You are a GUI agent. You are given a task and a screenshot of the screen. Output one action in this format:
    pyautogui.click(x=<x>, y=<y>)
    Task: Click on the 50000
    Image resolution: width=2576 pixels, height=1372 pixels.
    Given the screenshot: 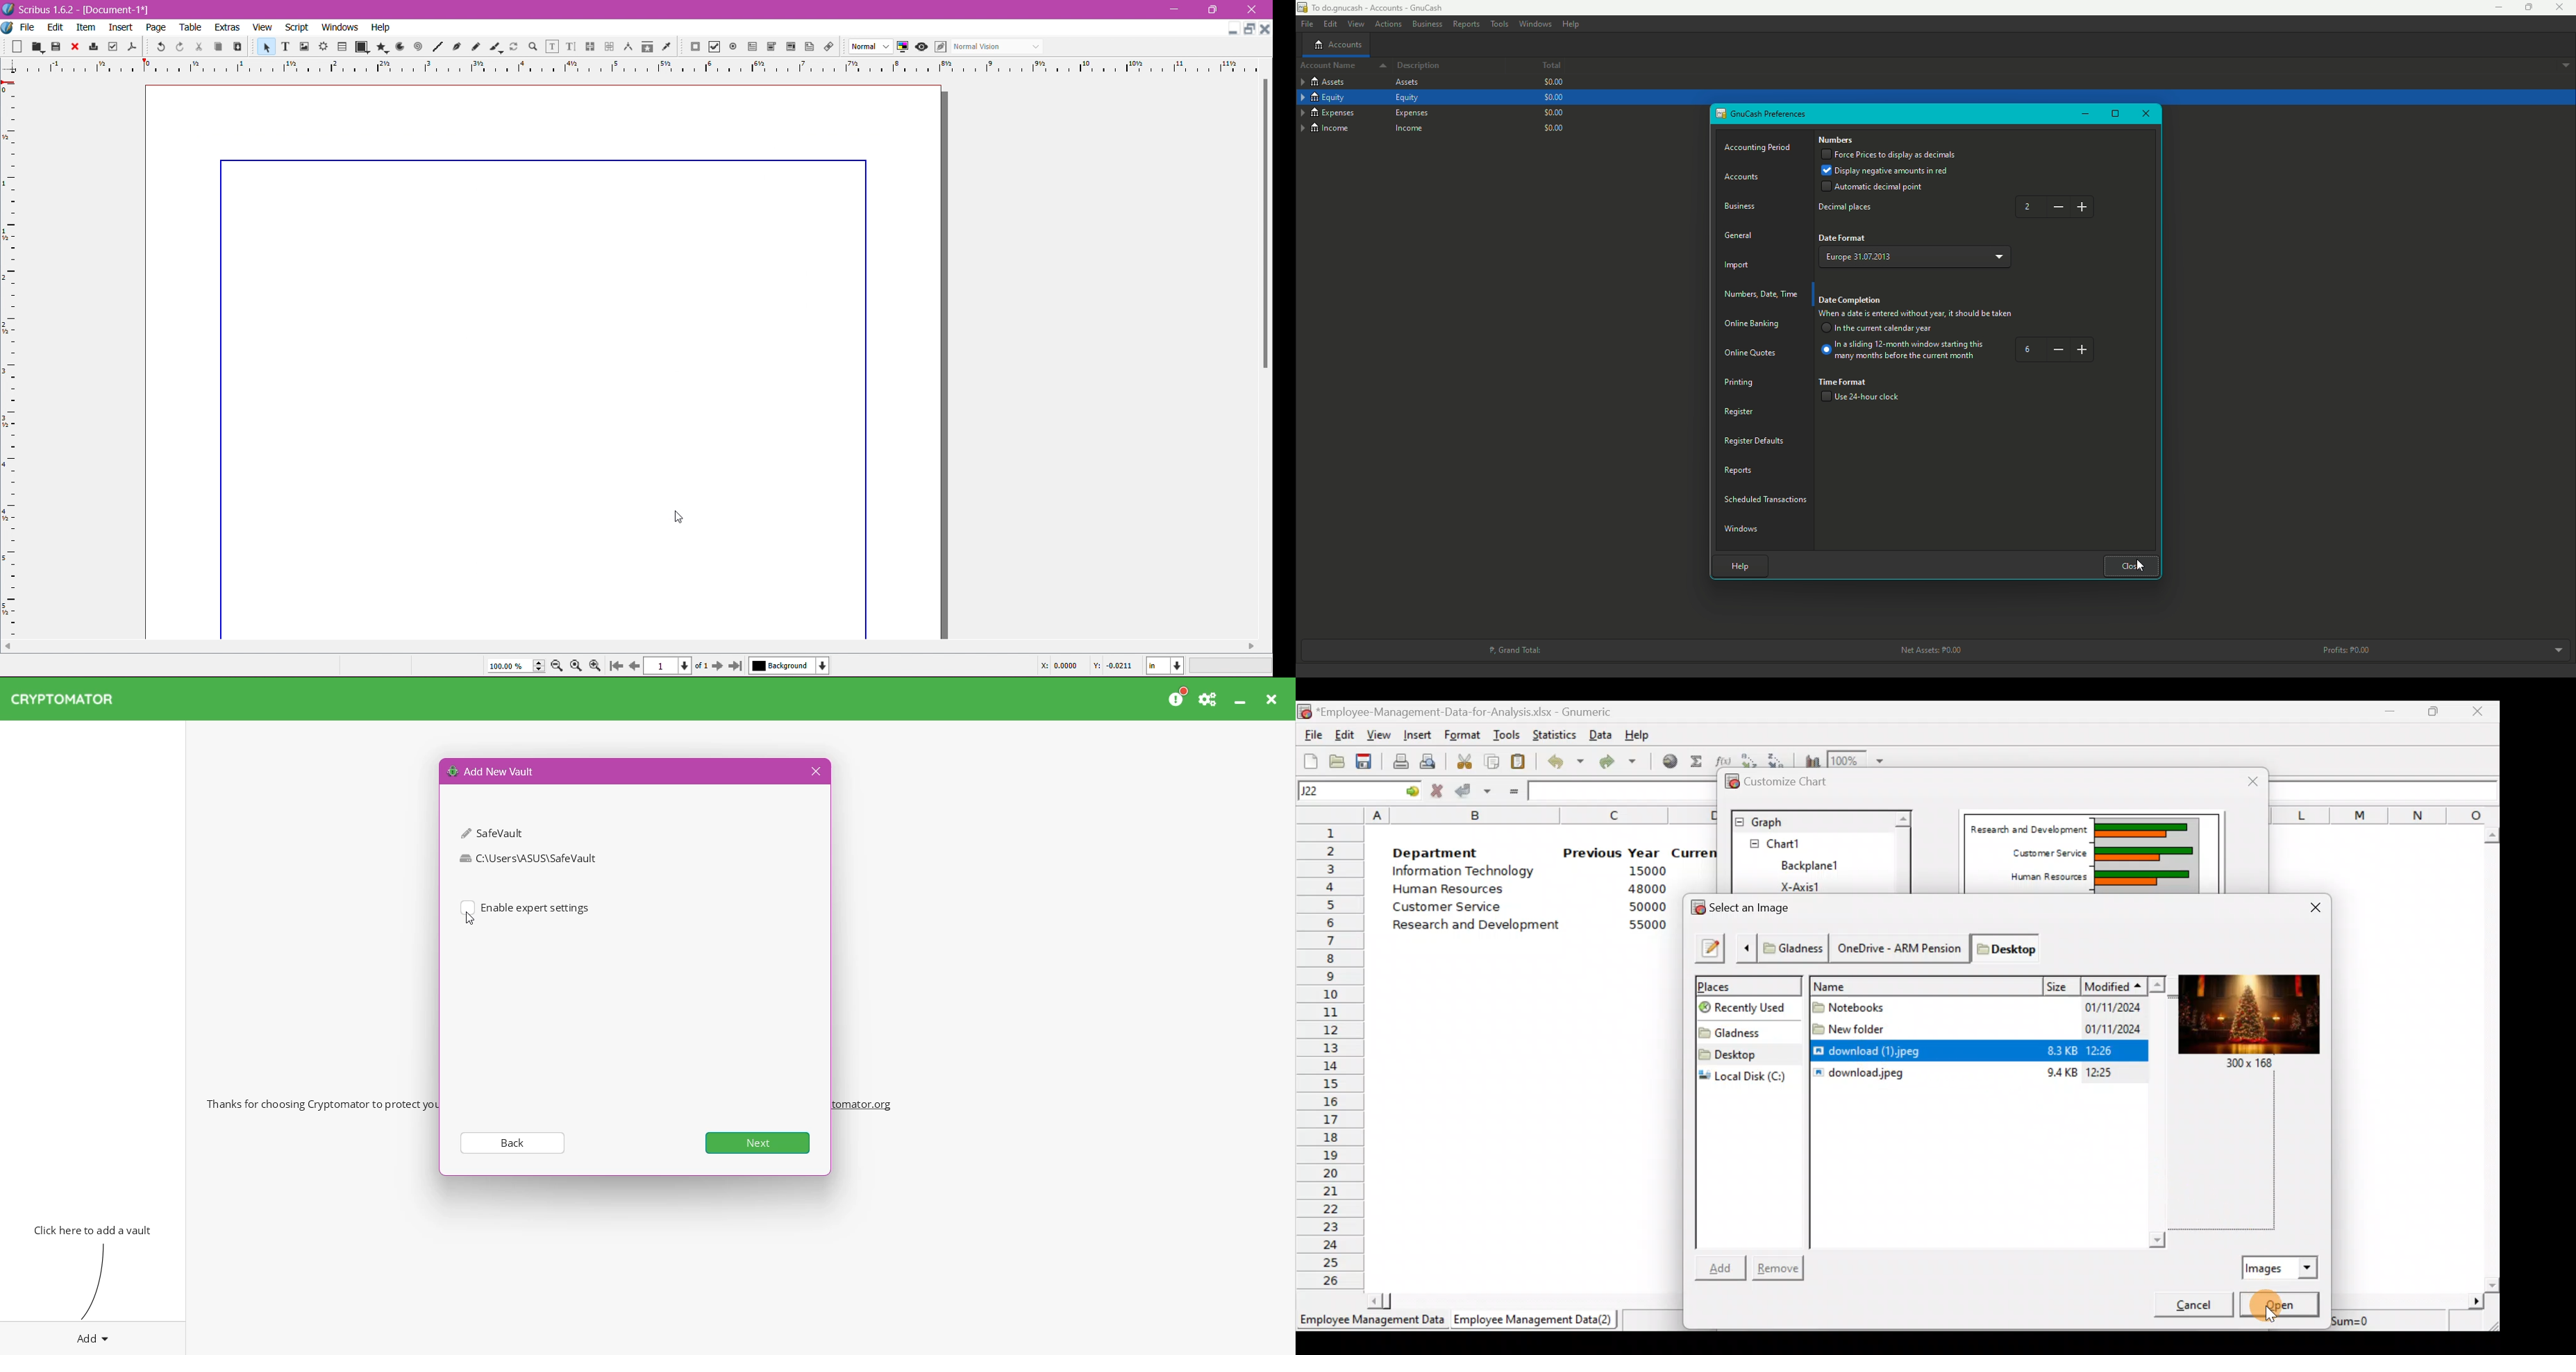 What is the action you would take?
    pyautogui.click(x=1645, y=906)
    